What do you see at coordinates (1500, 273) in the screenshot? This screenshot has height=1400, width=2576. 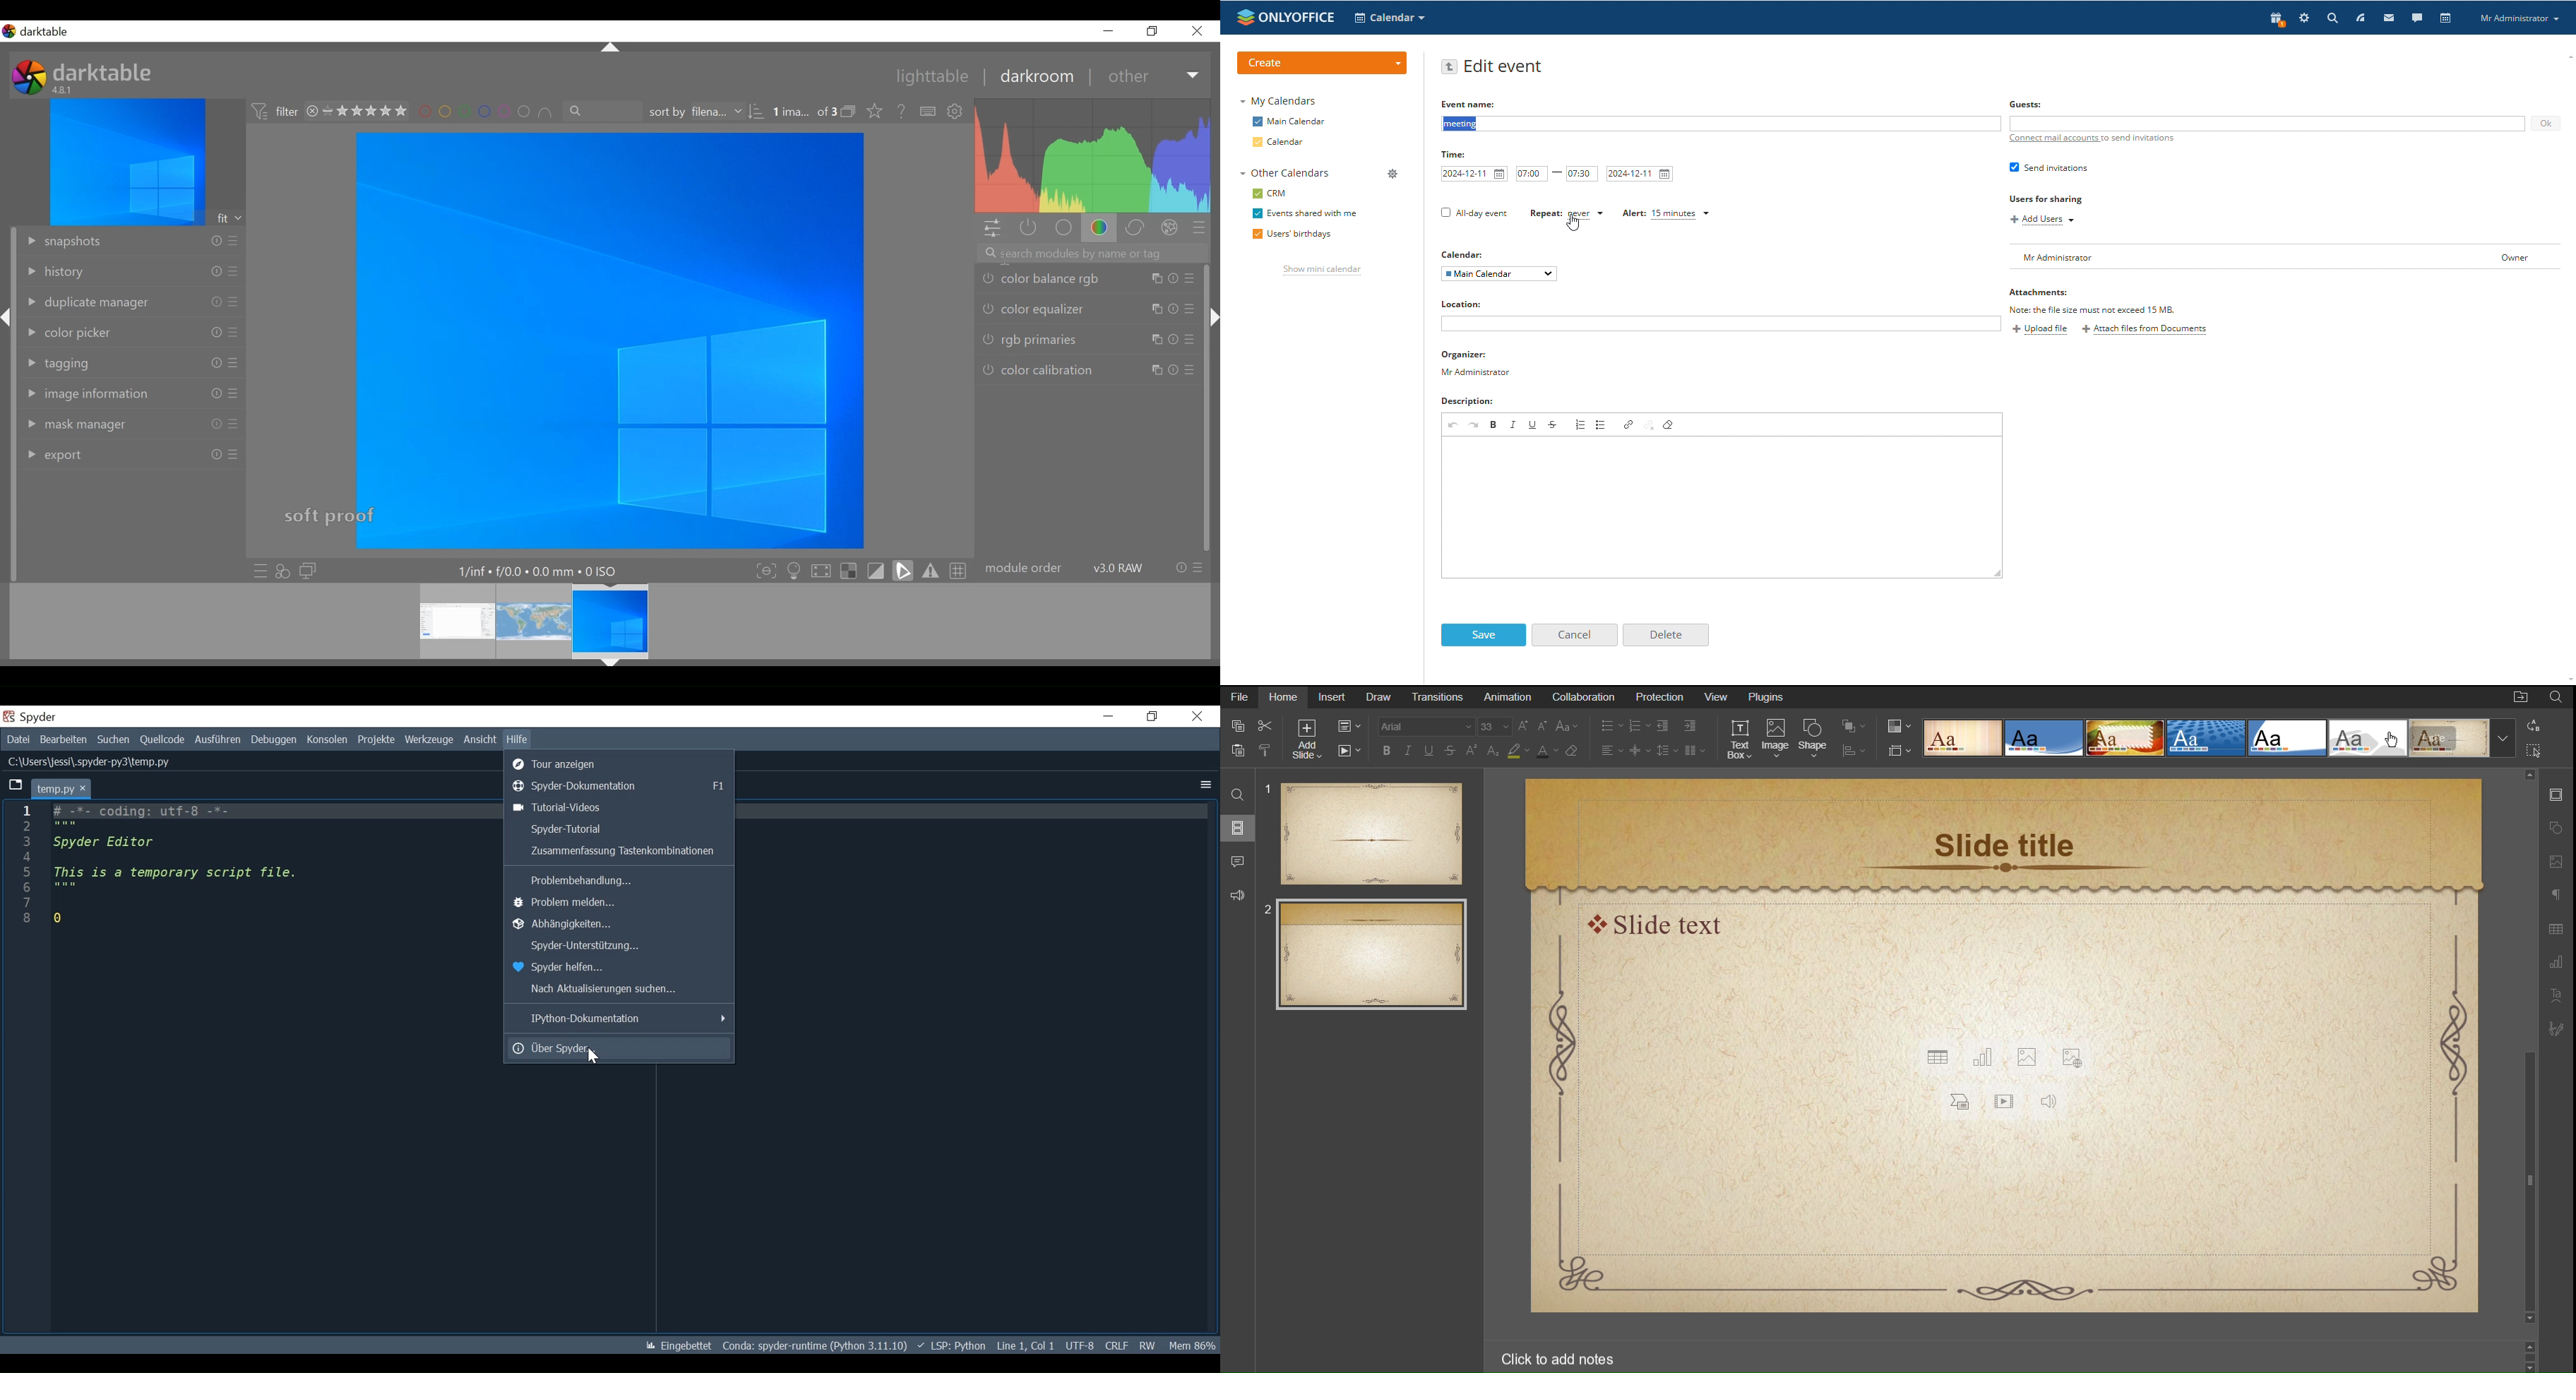 I see `select calendar` at bounding box center [1500, 273].